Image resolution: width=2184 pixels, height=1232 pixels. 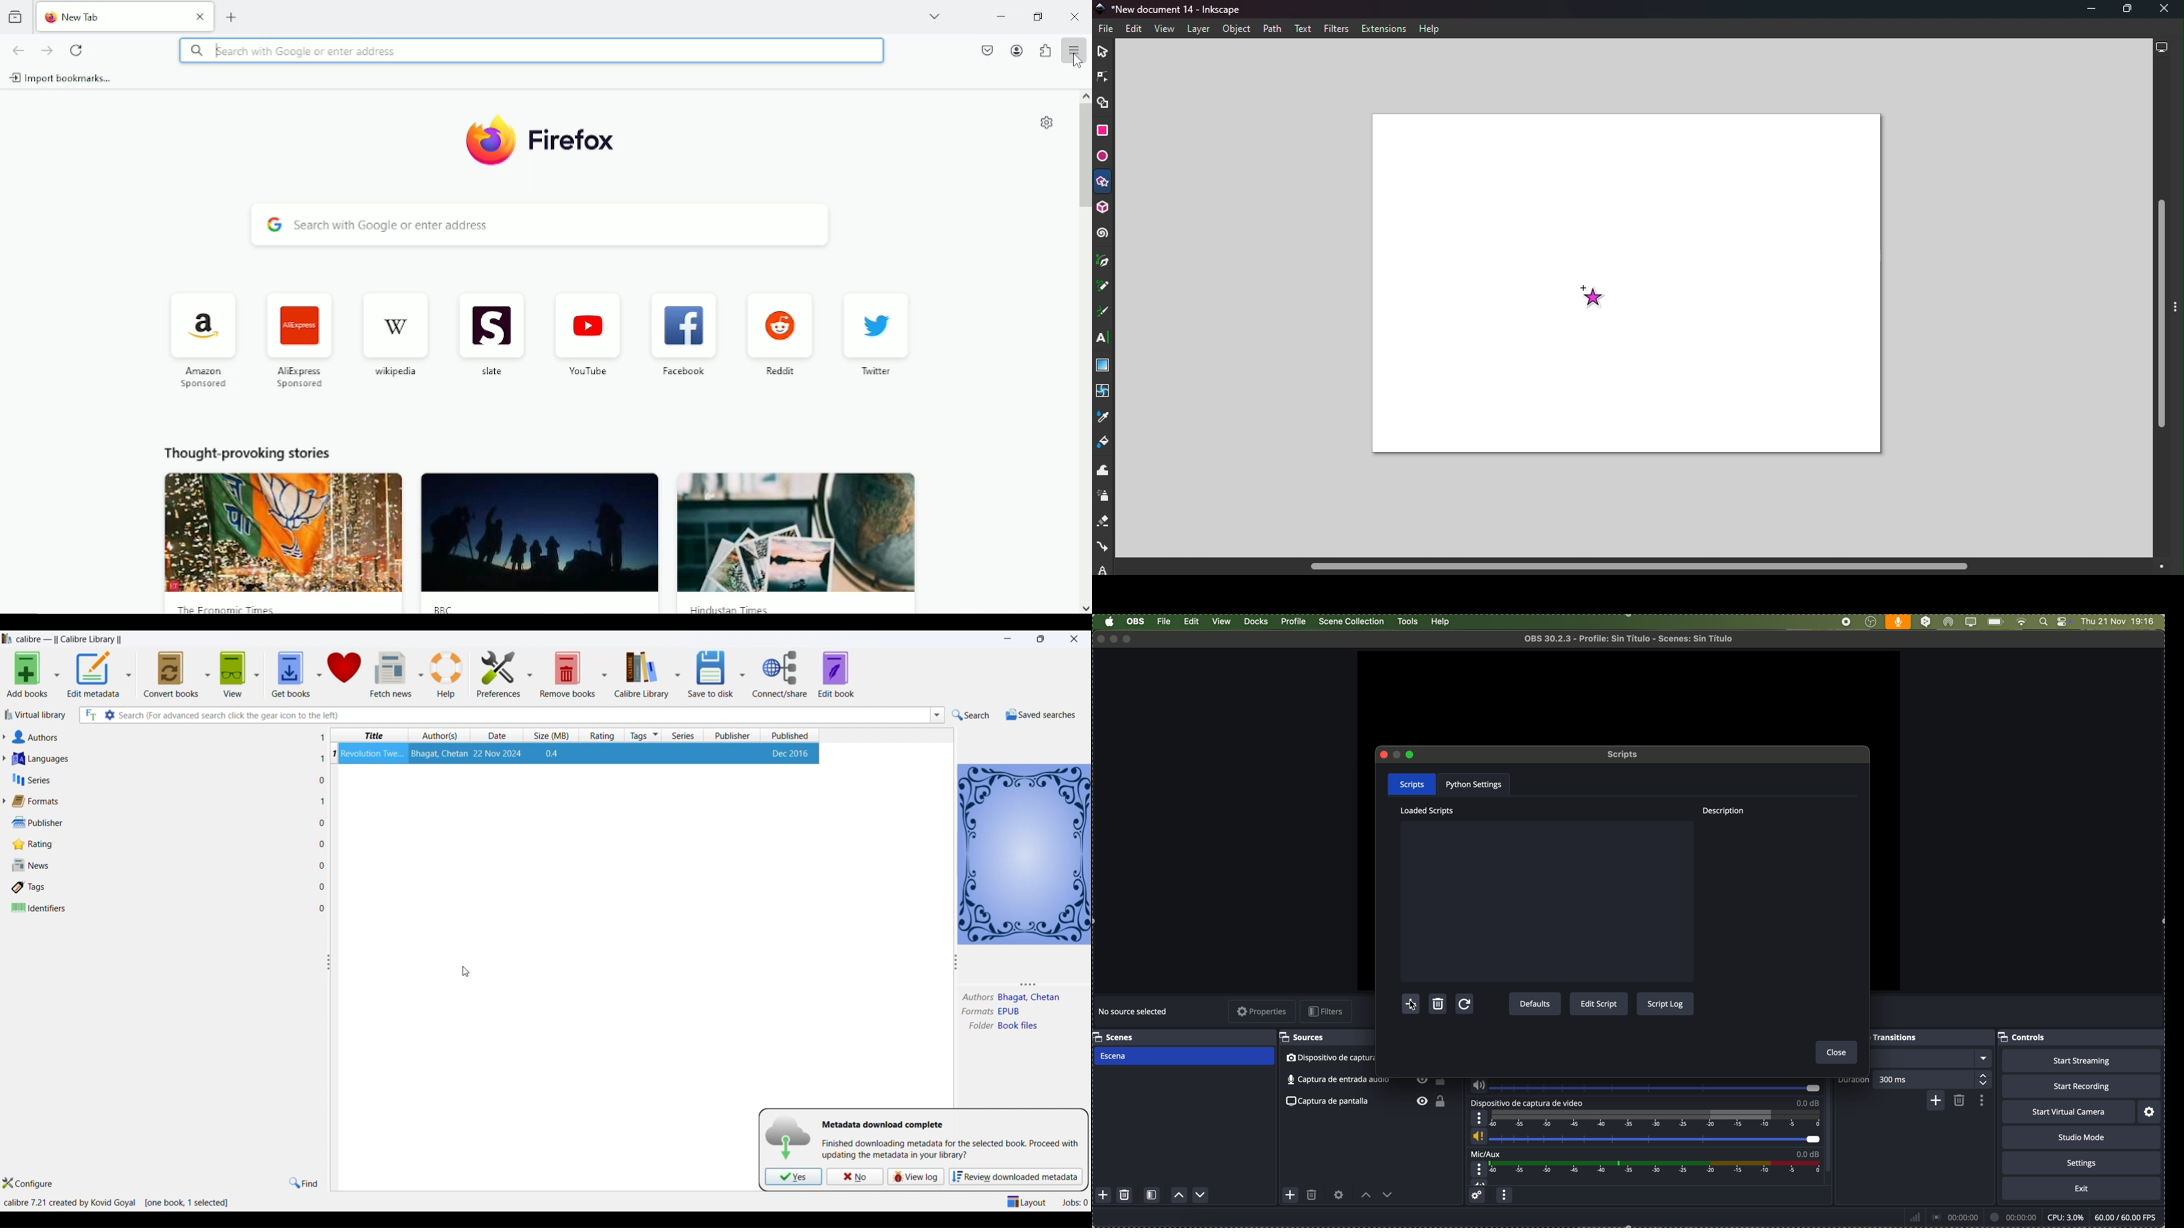 What do you see at coordinates (1270, 28) in the screenshot?
I see `Path` at bounding box center [1270, 28].